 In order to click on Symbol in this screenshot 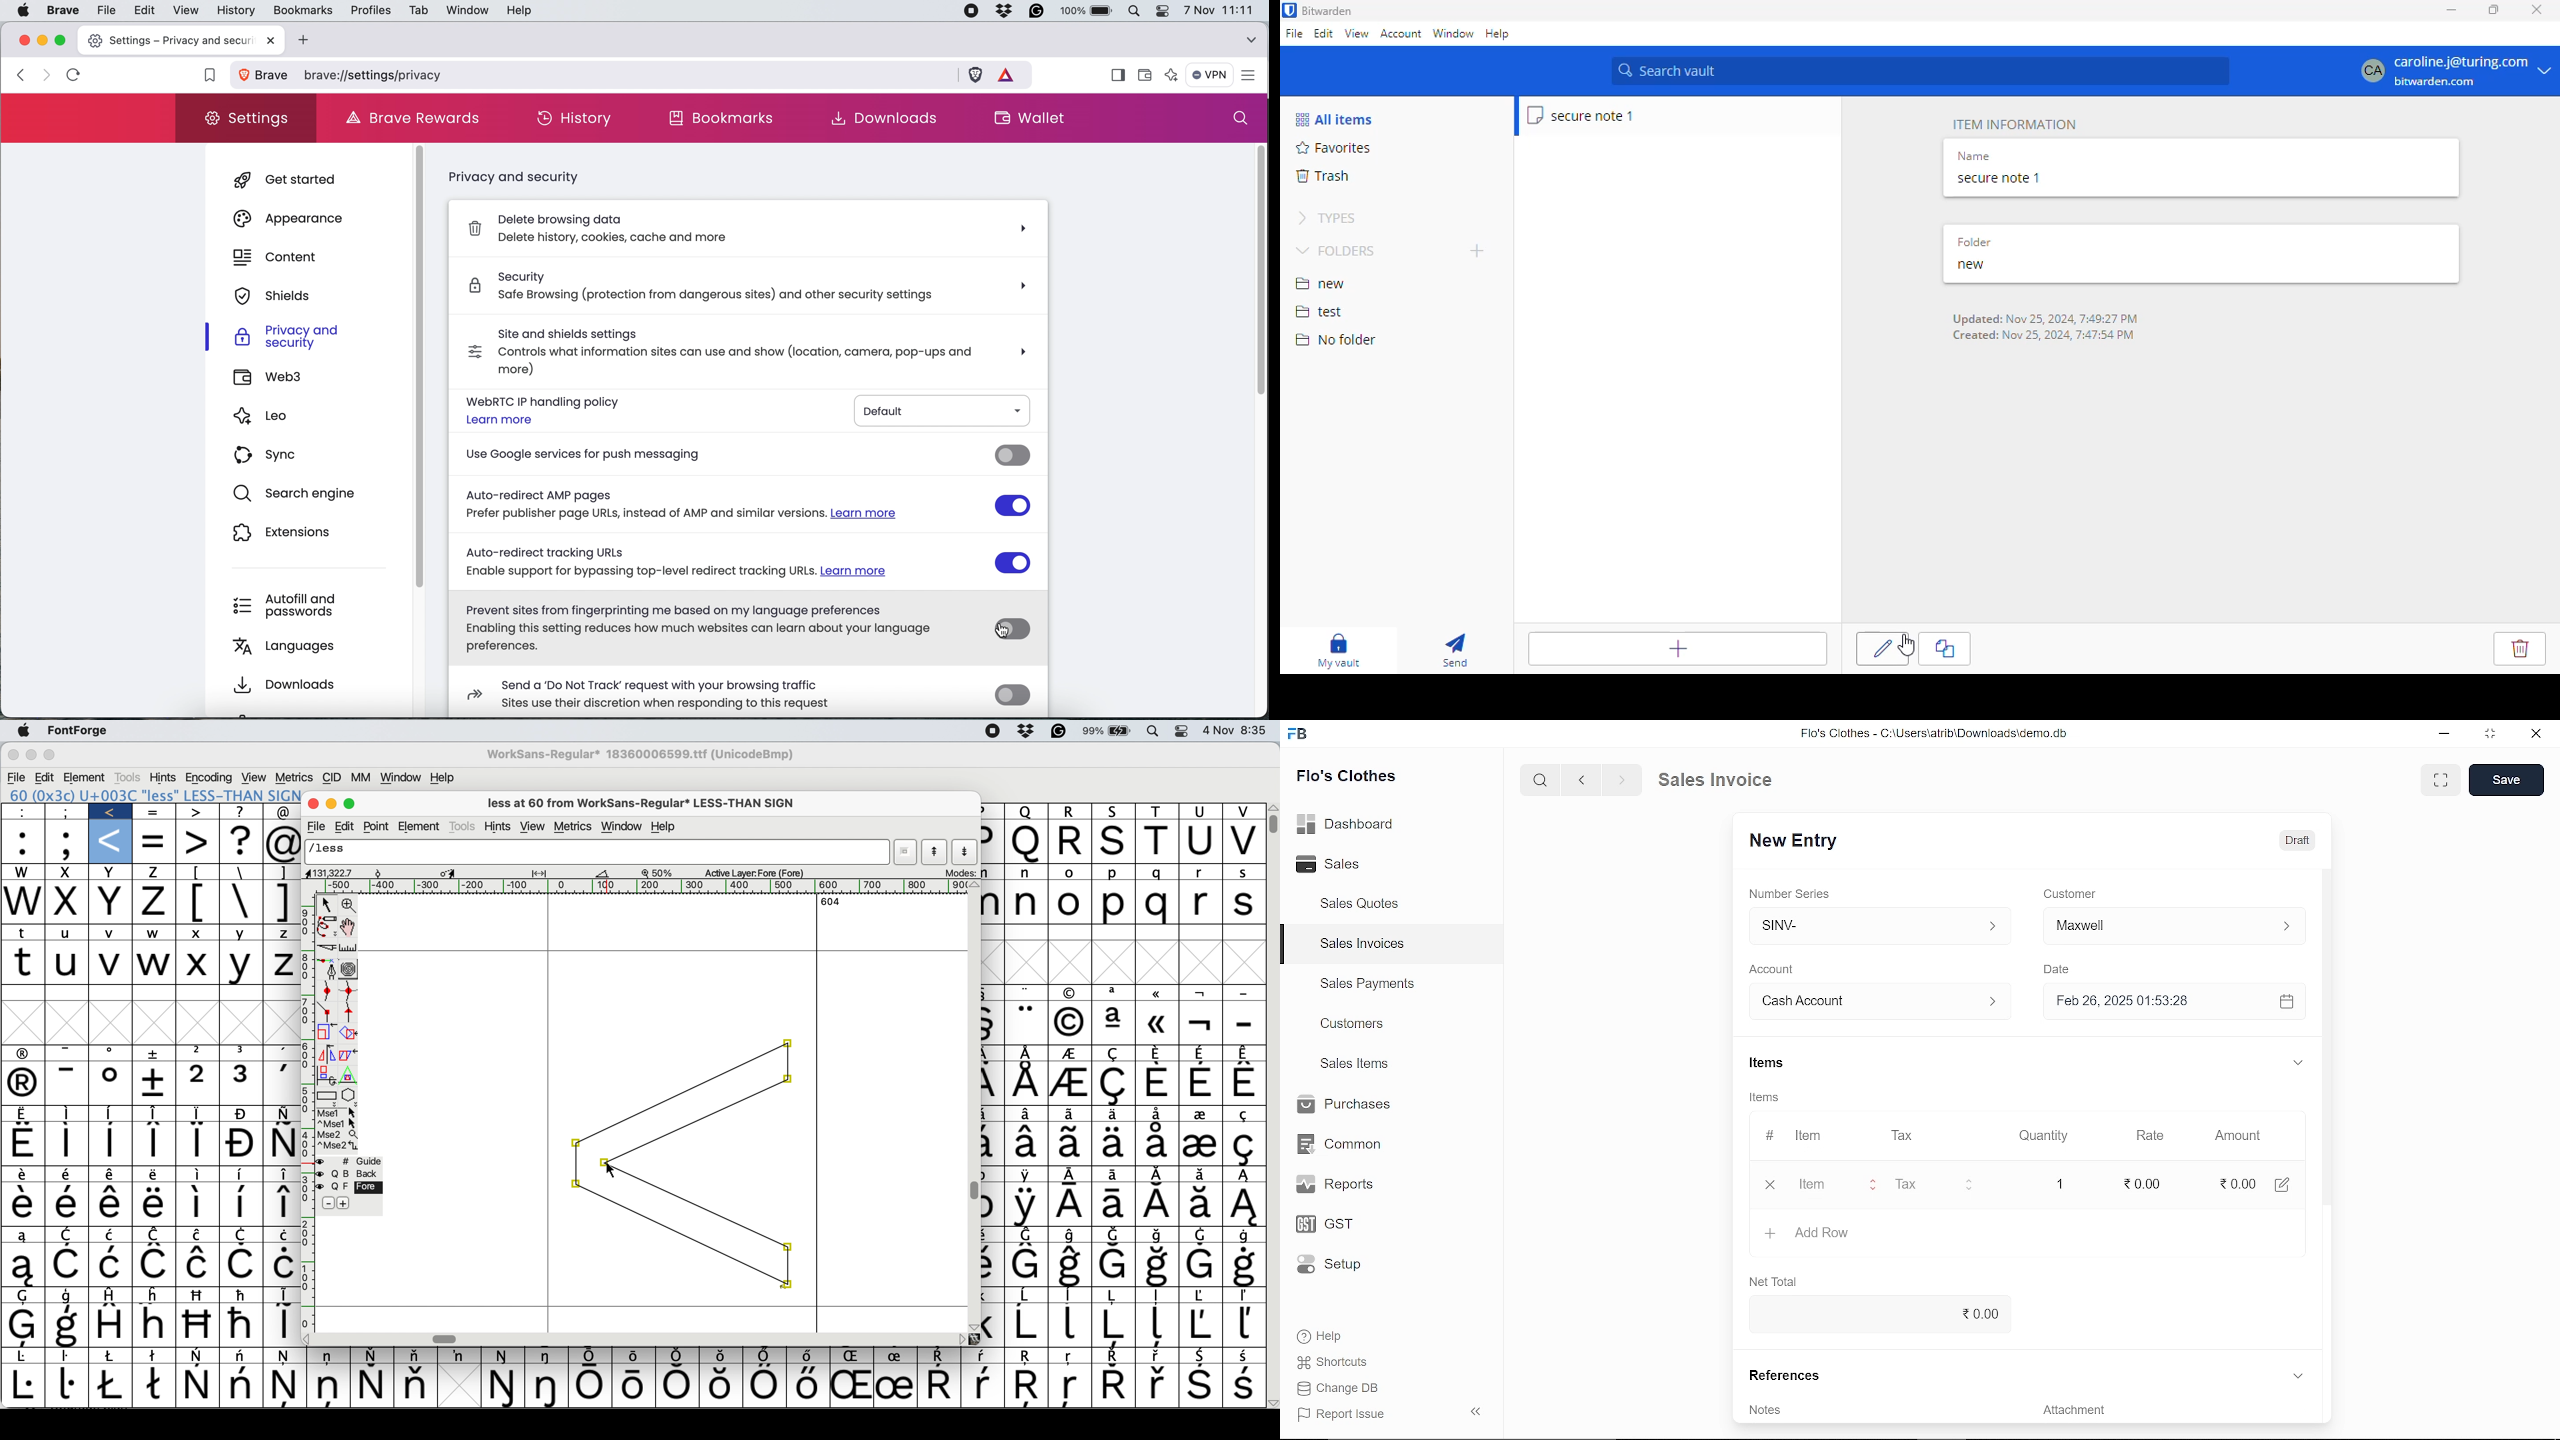, I will do `click(111, 1055)`.